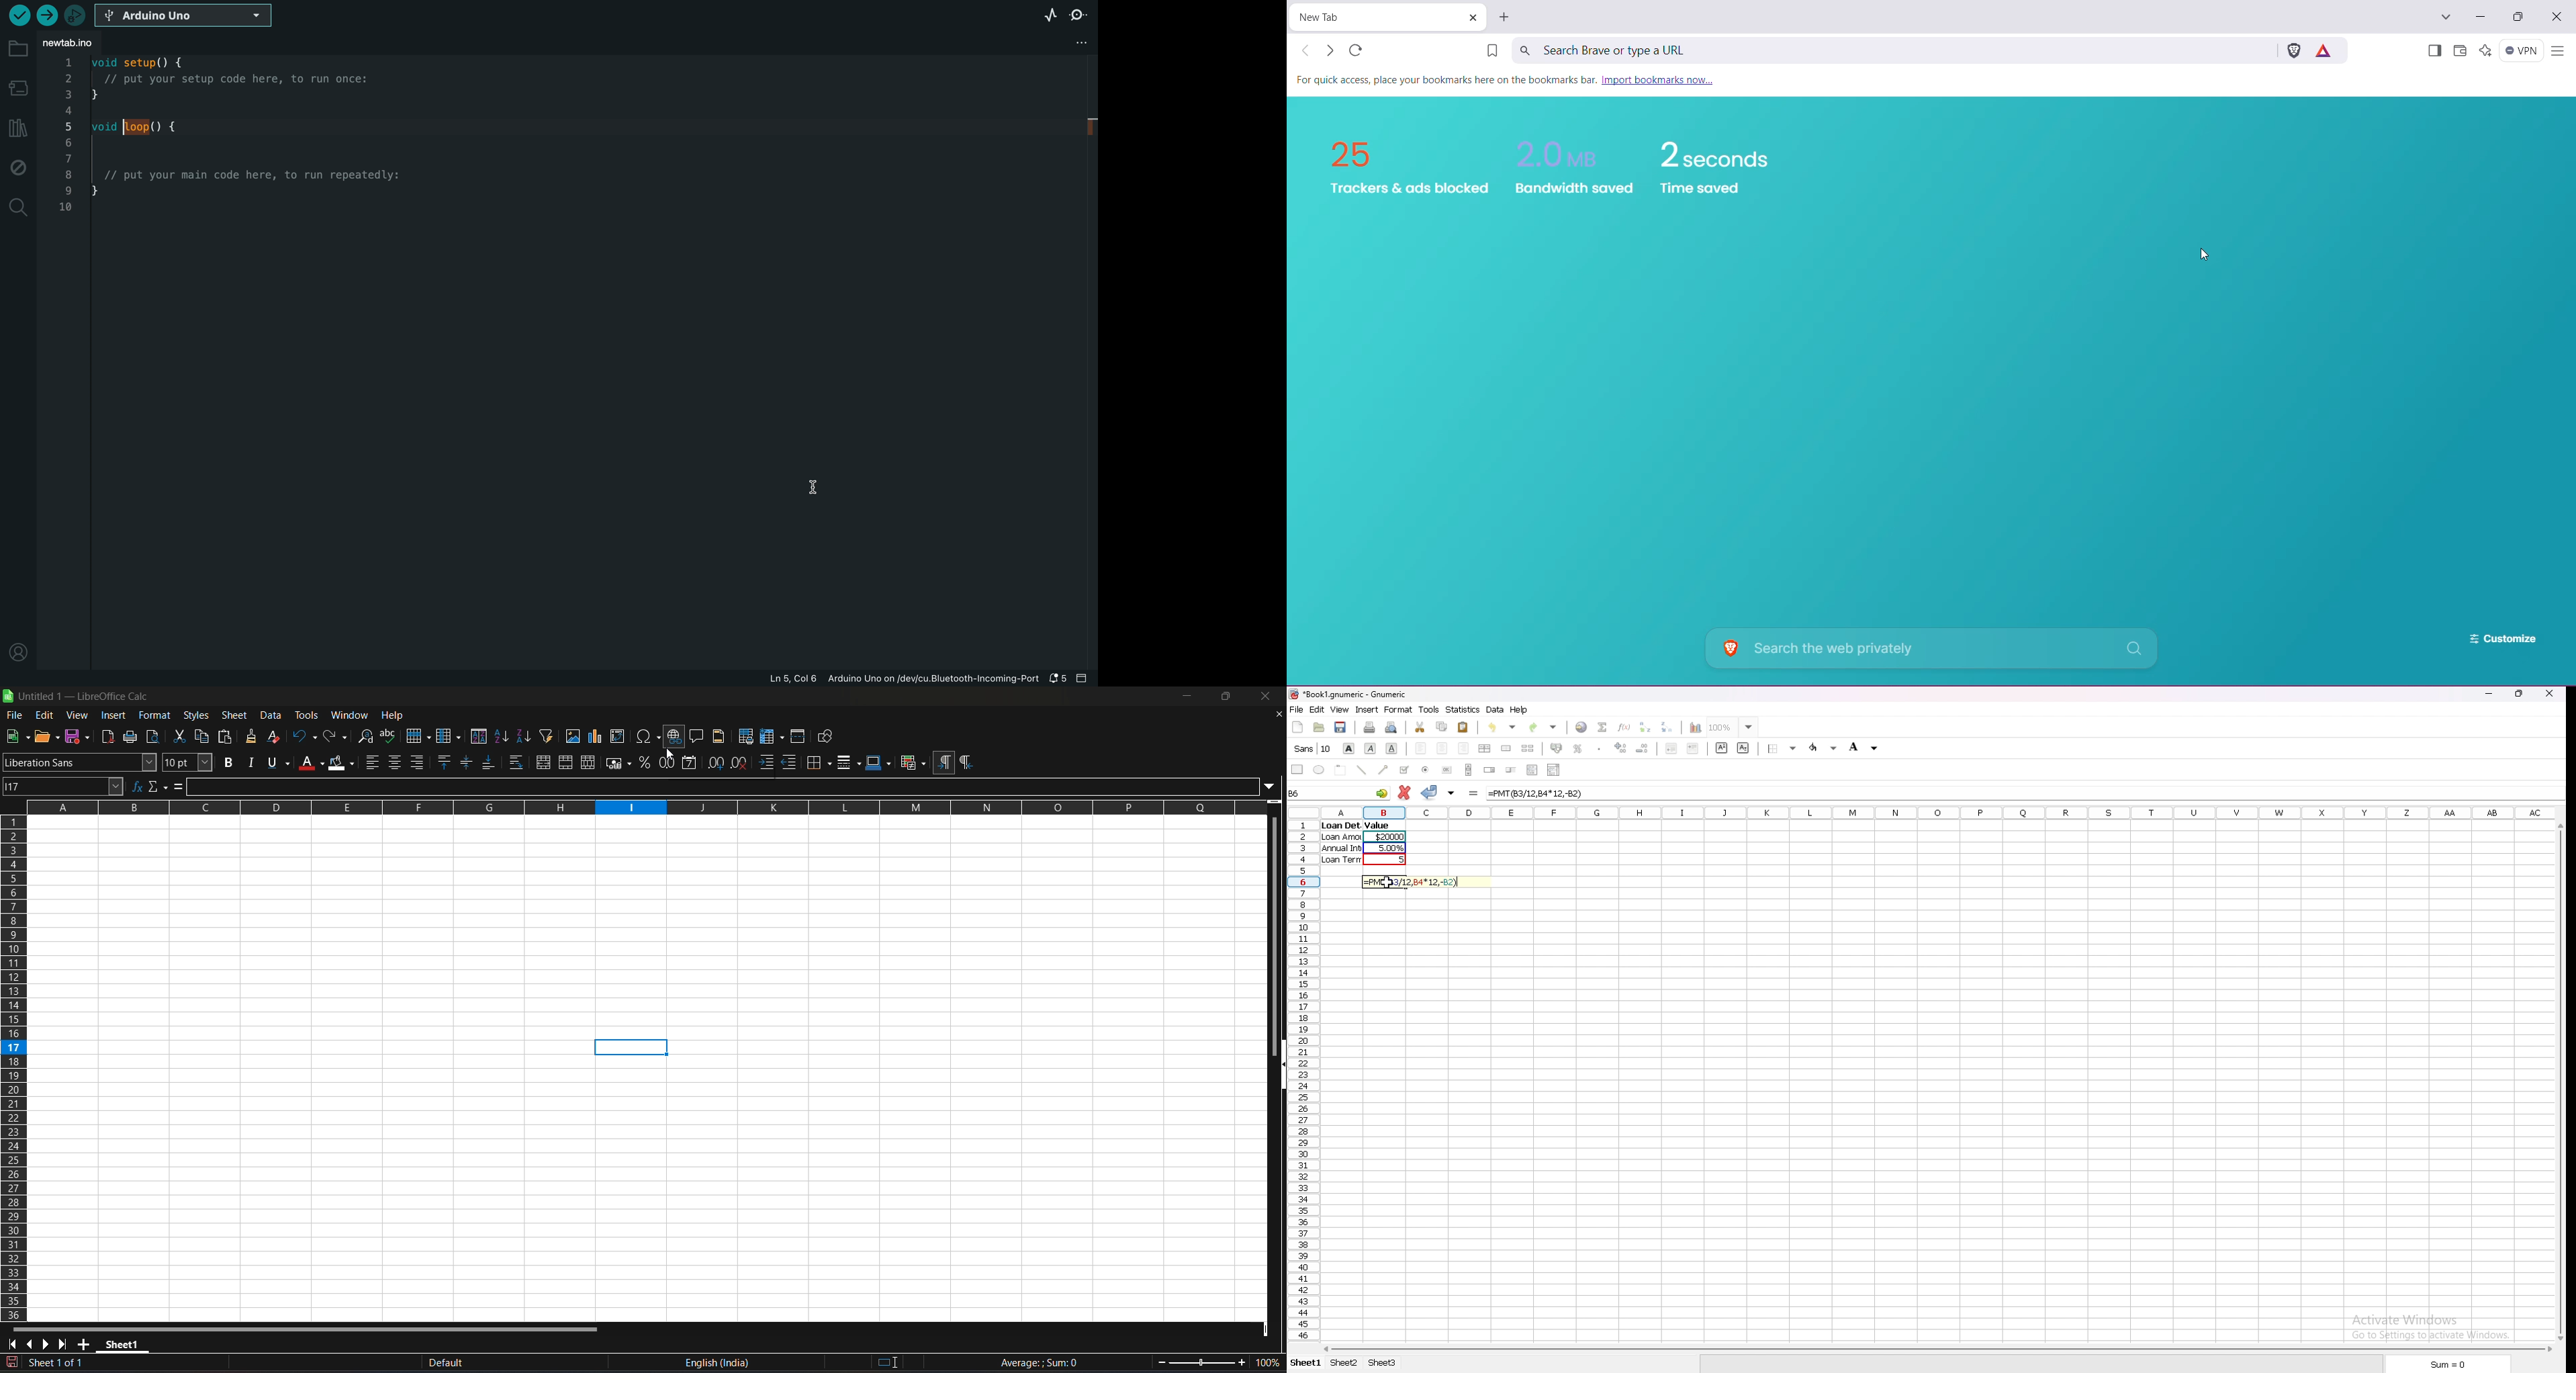  I want to click on split merged cells, so click(1528, 748).